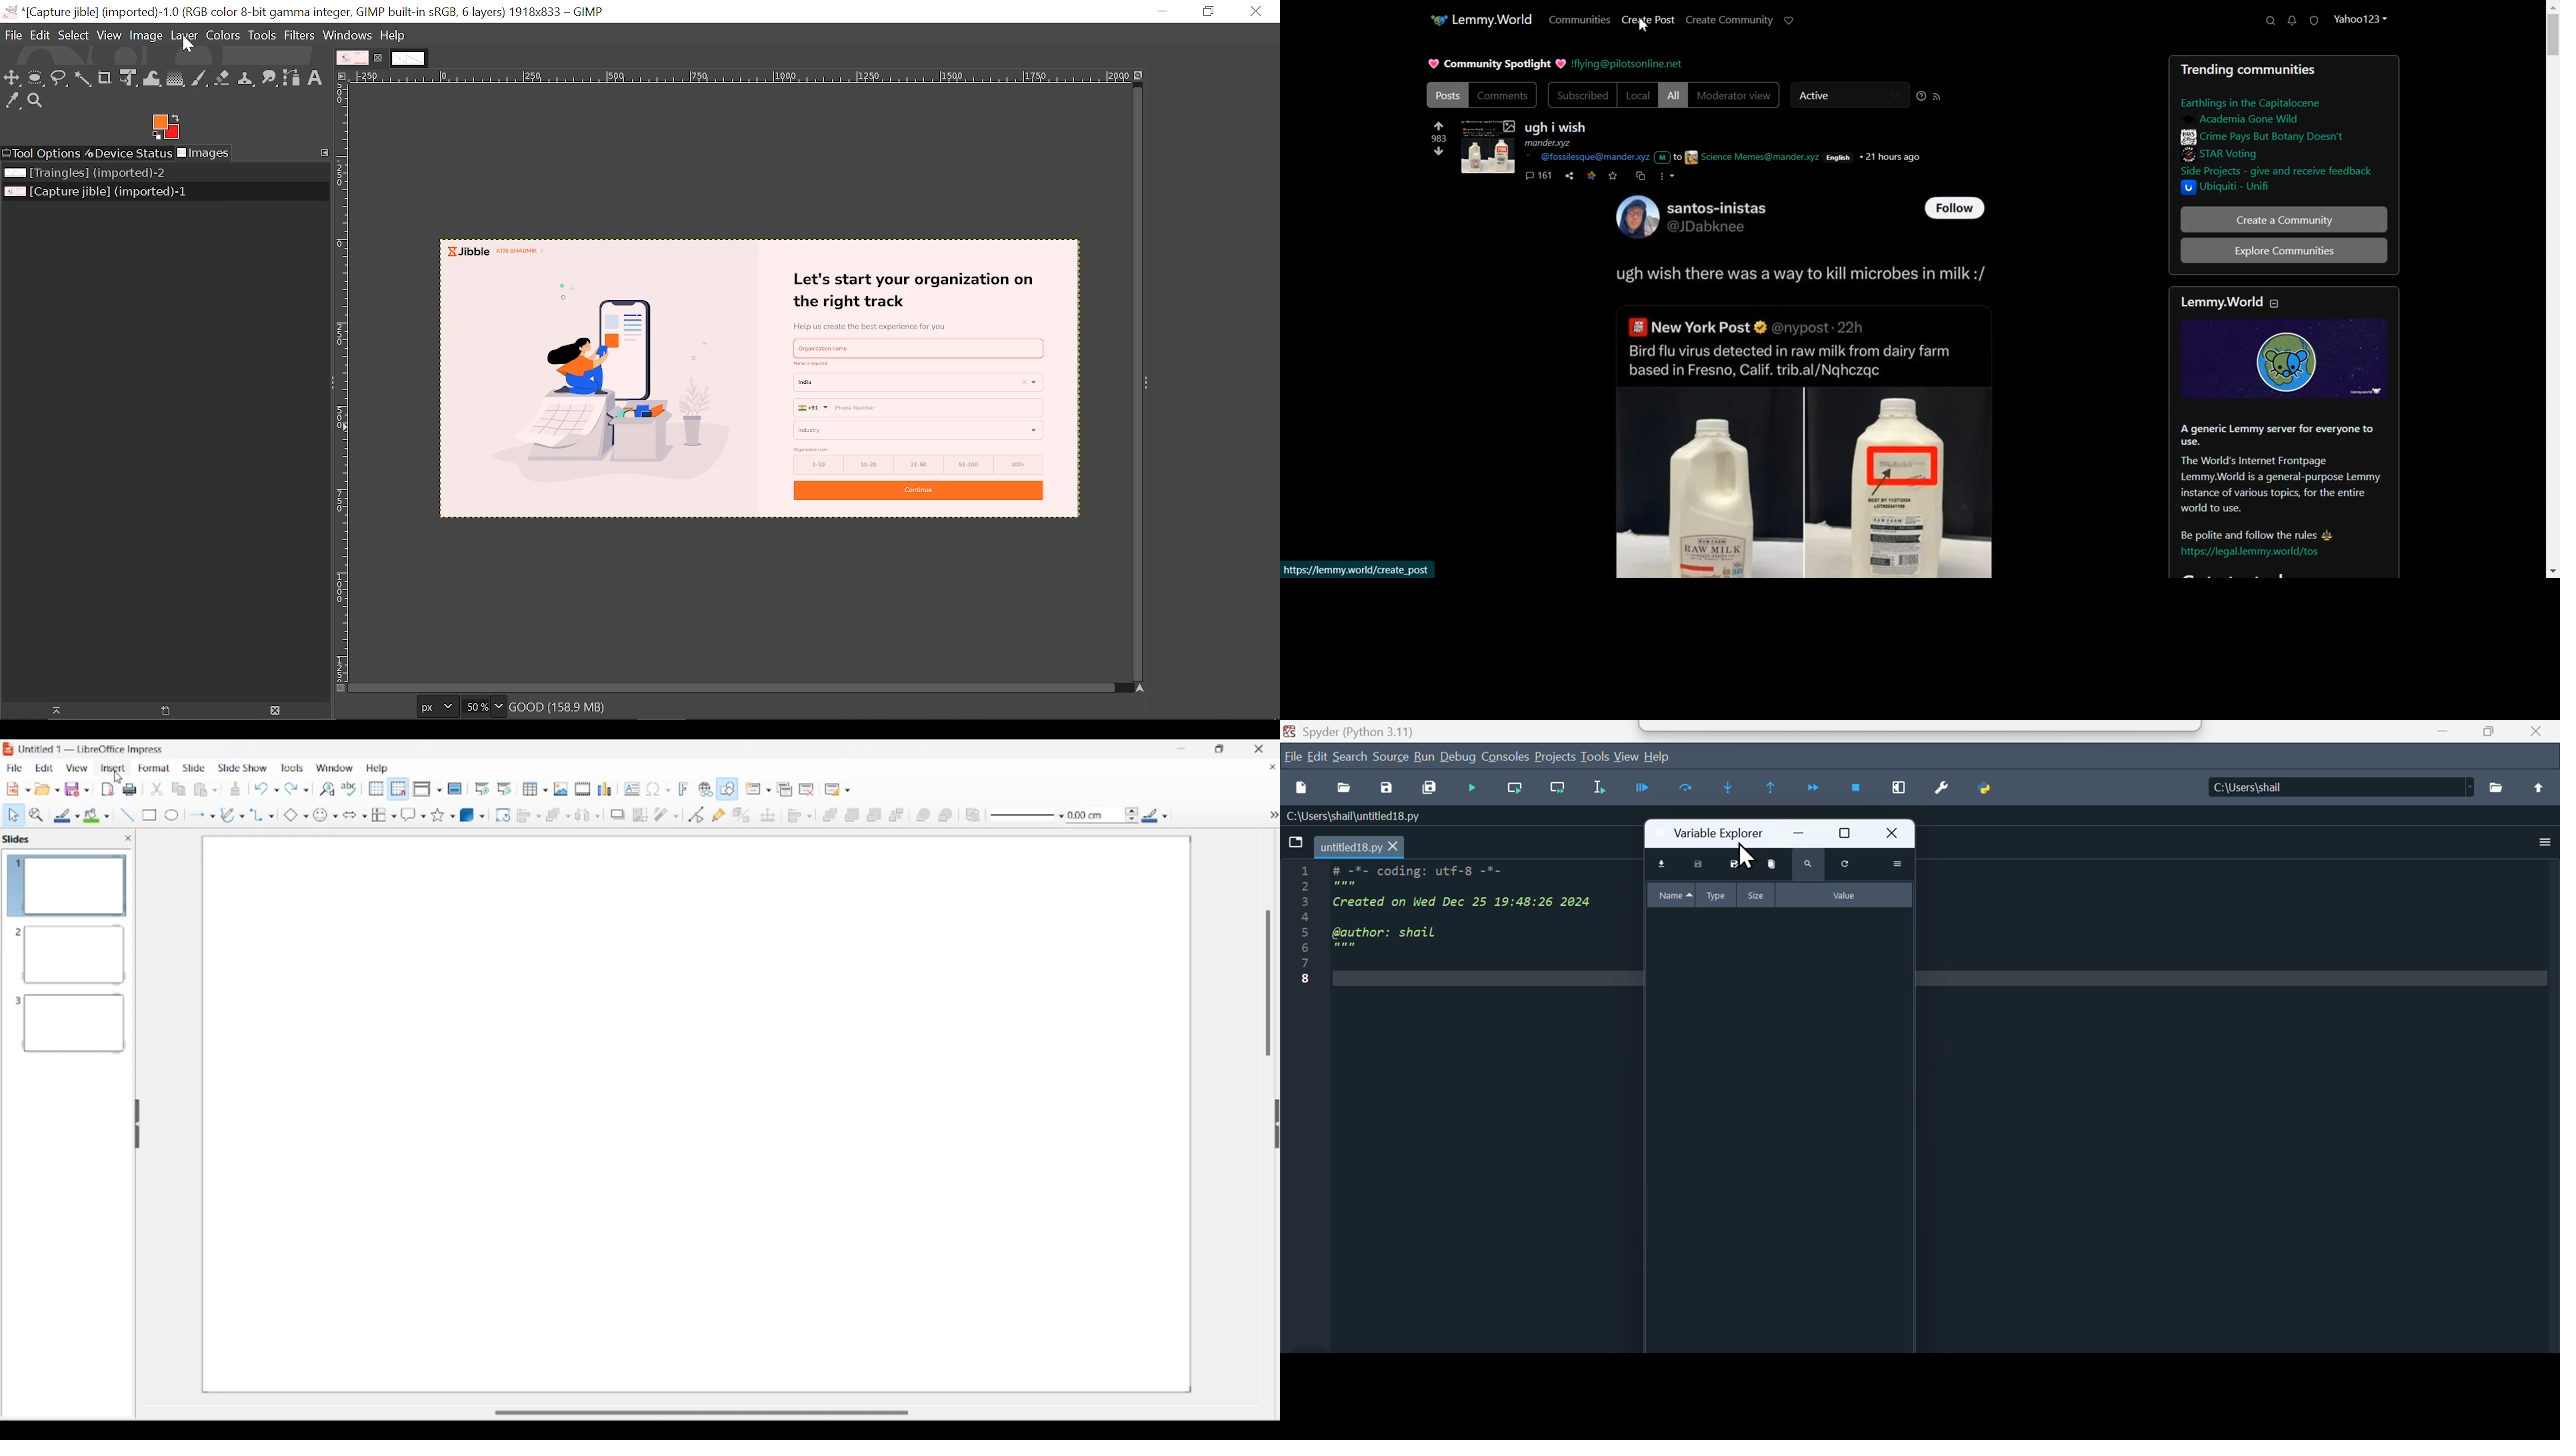 The height and width of the screenshot is (1456, 2576). What do you see at coordinates (137, 1124) in the screenshot?
I see `Hide left panel` at bounding box center [137, 1124].